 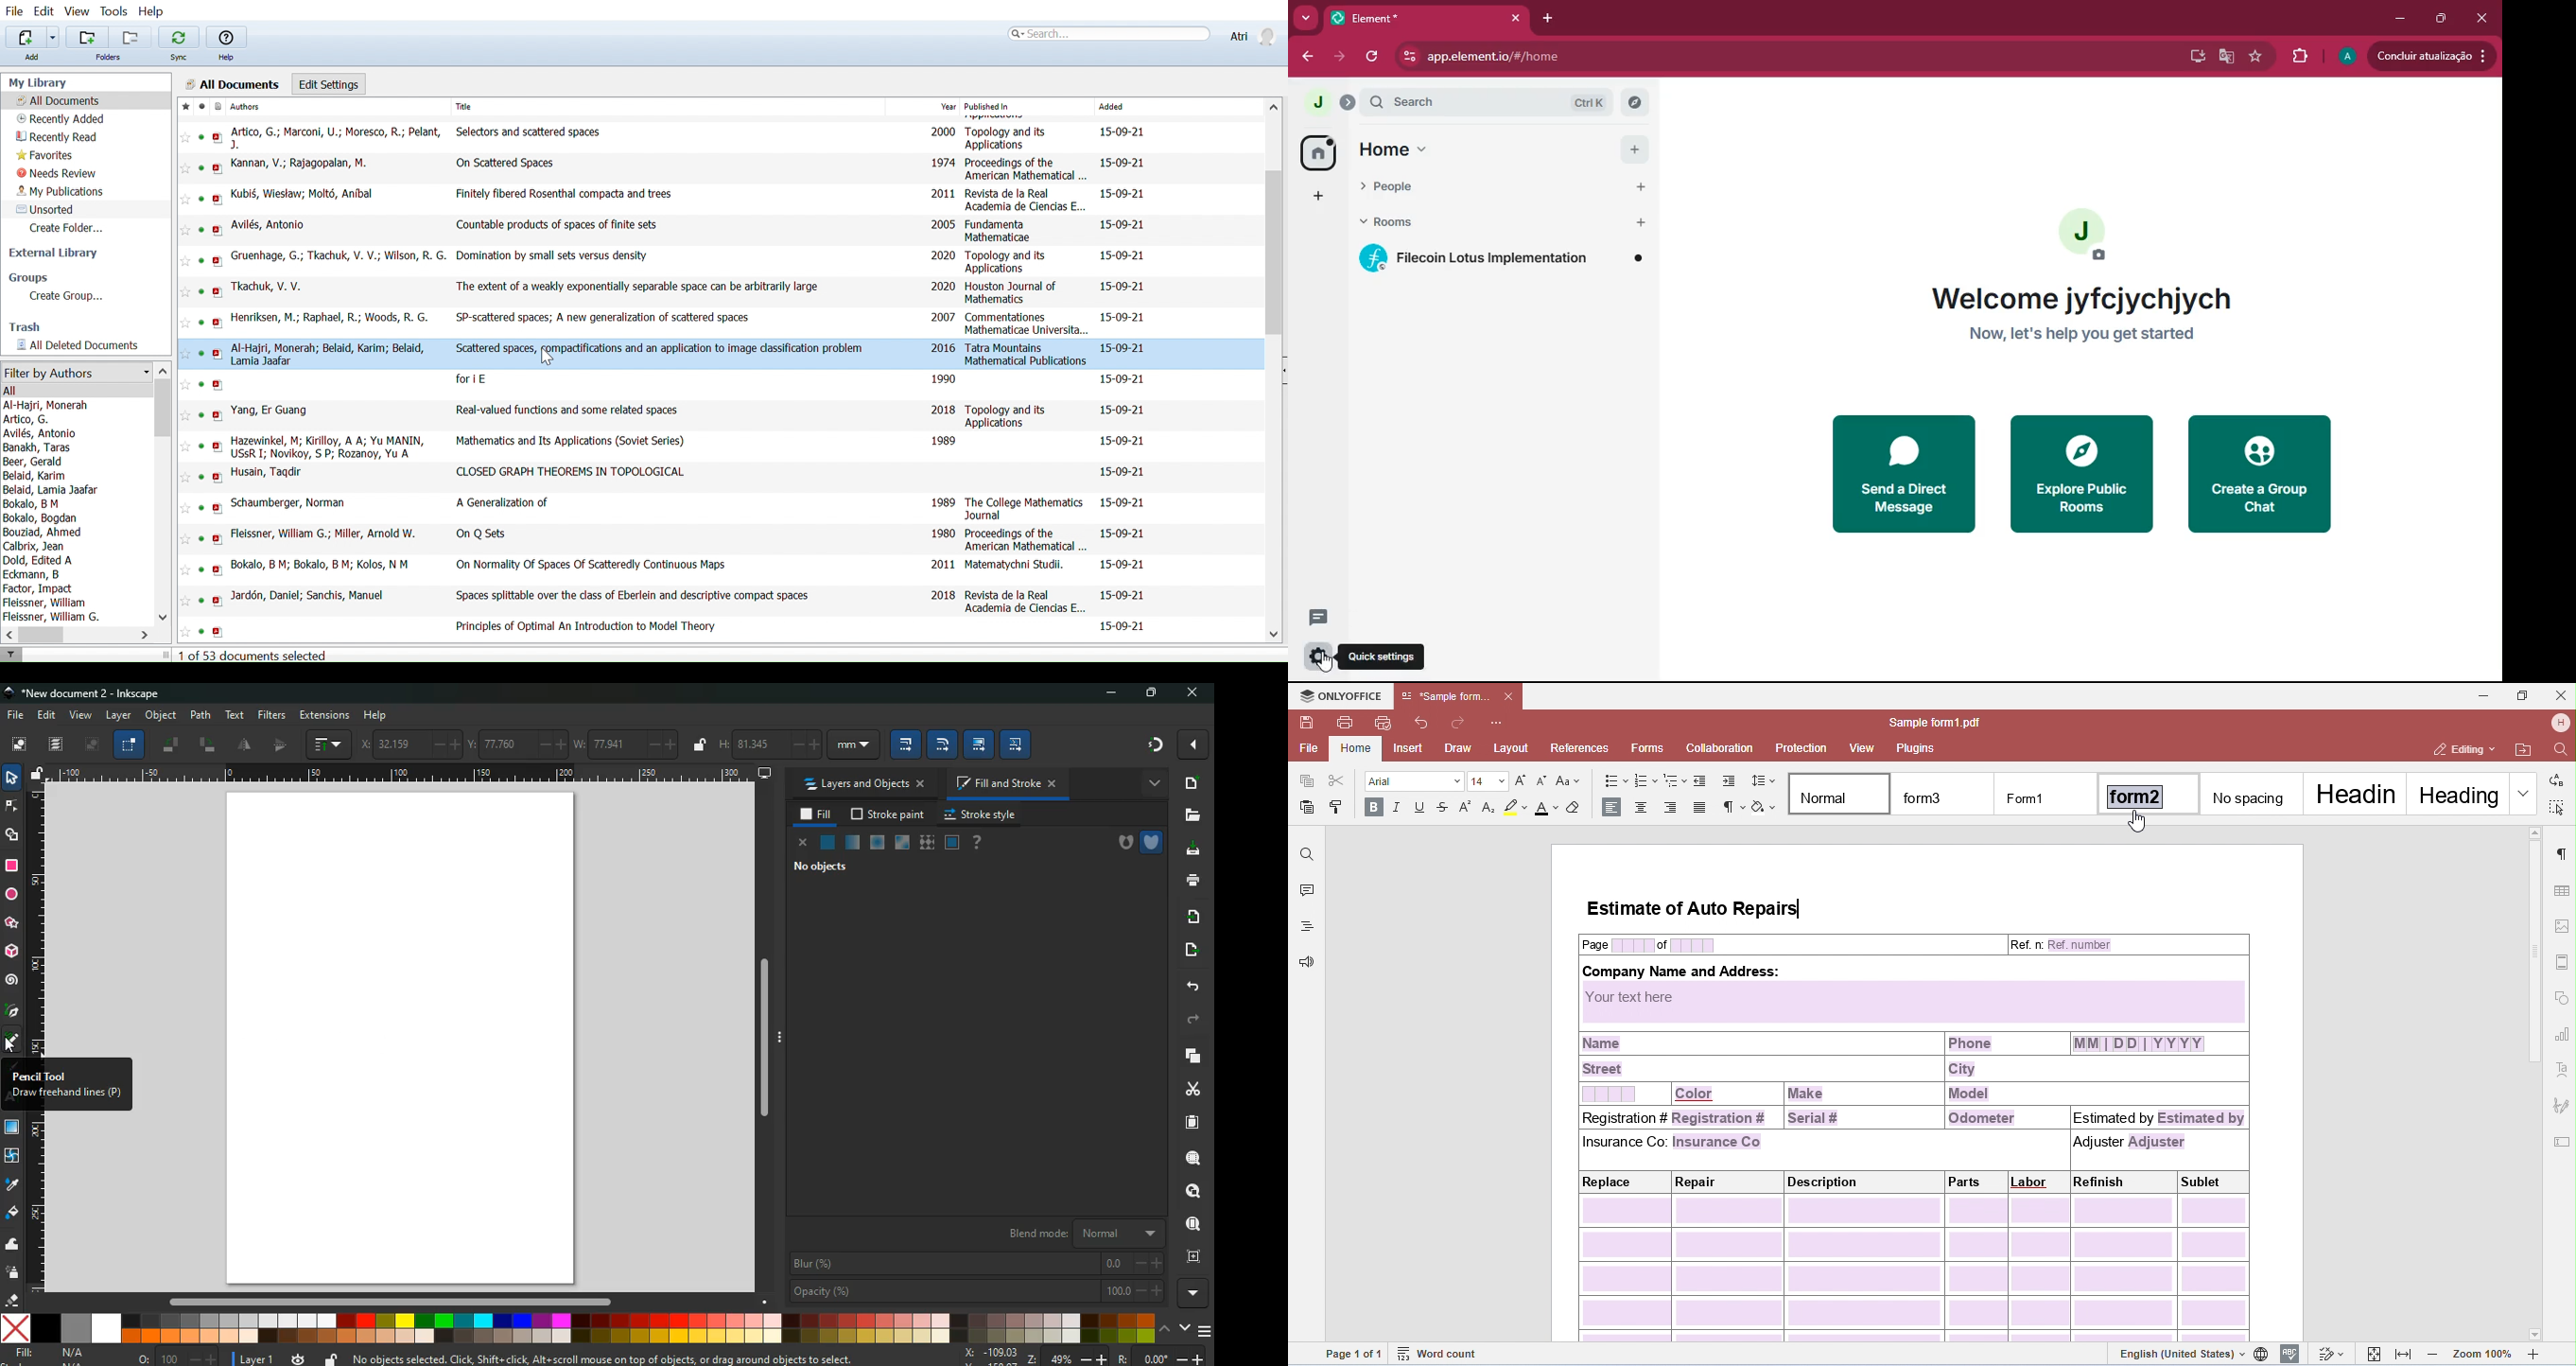 What do you see at coordinates (14, 11) in the screenshot?
I see `File` at bounding box center [14, 11].